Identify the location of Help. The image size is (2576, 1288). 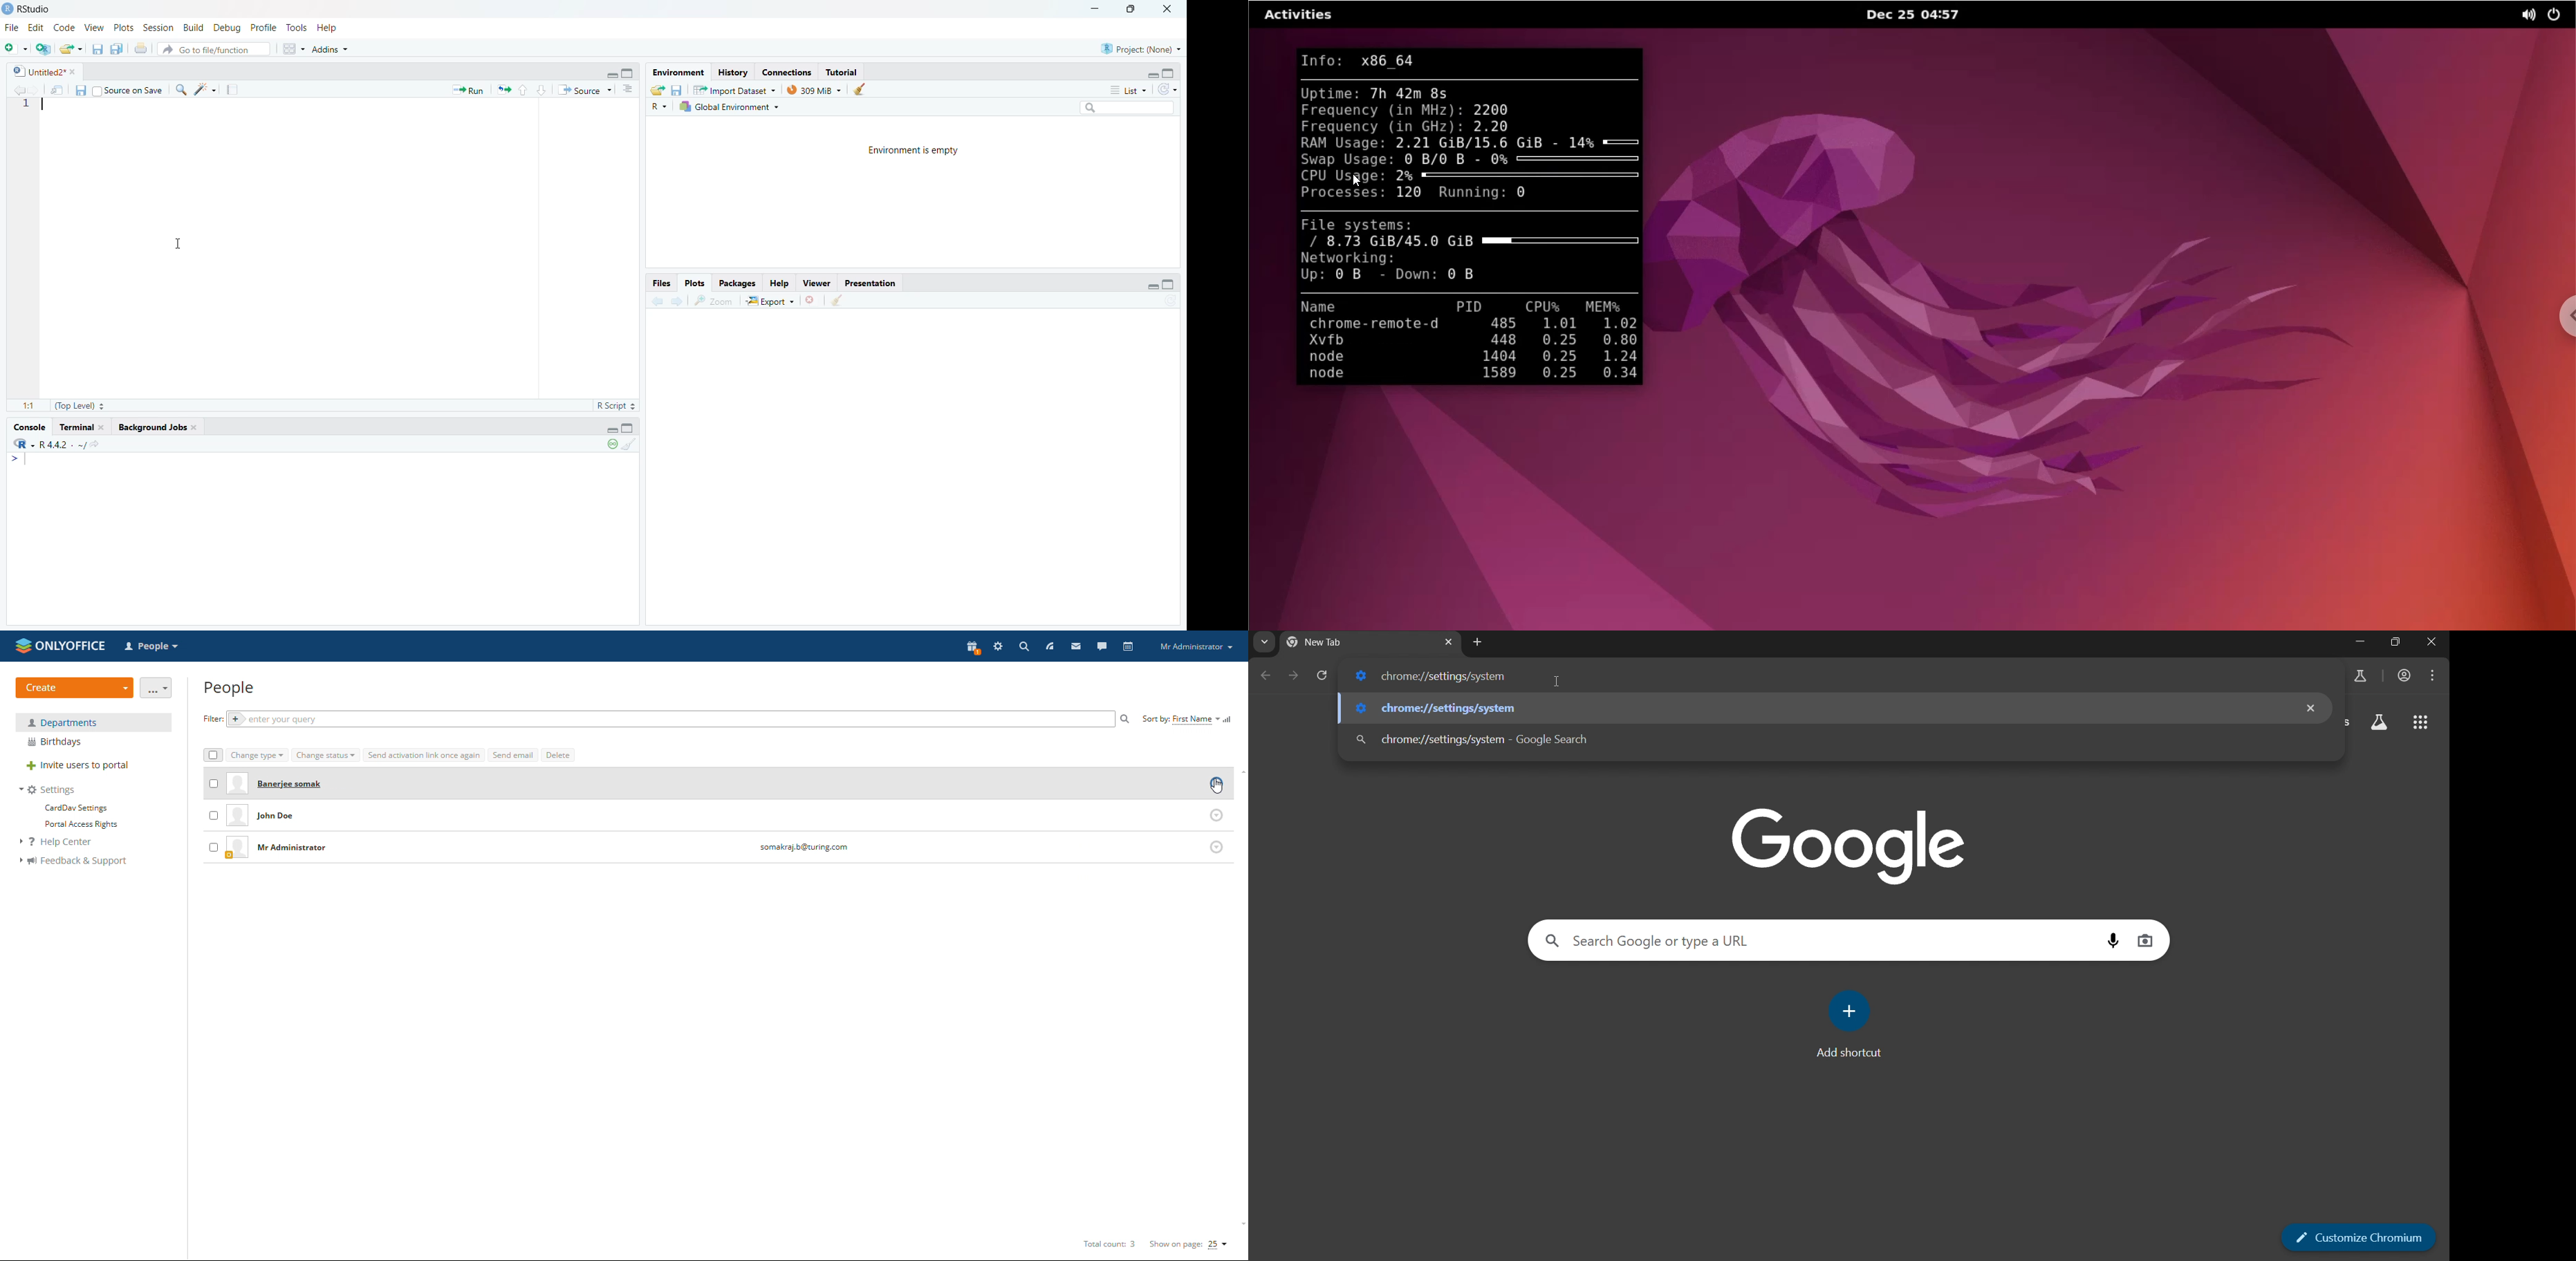
(778, 281).